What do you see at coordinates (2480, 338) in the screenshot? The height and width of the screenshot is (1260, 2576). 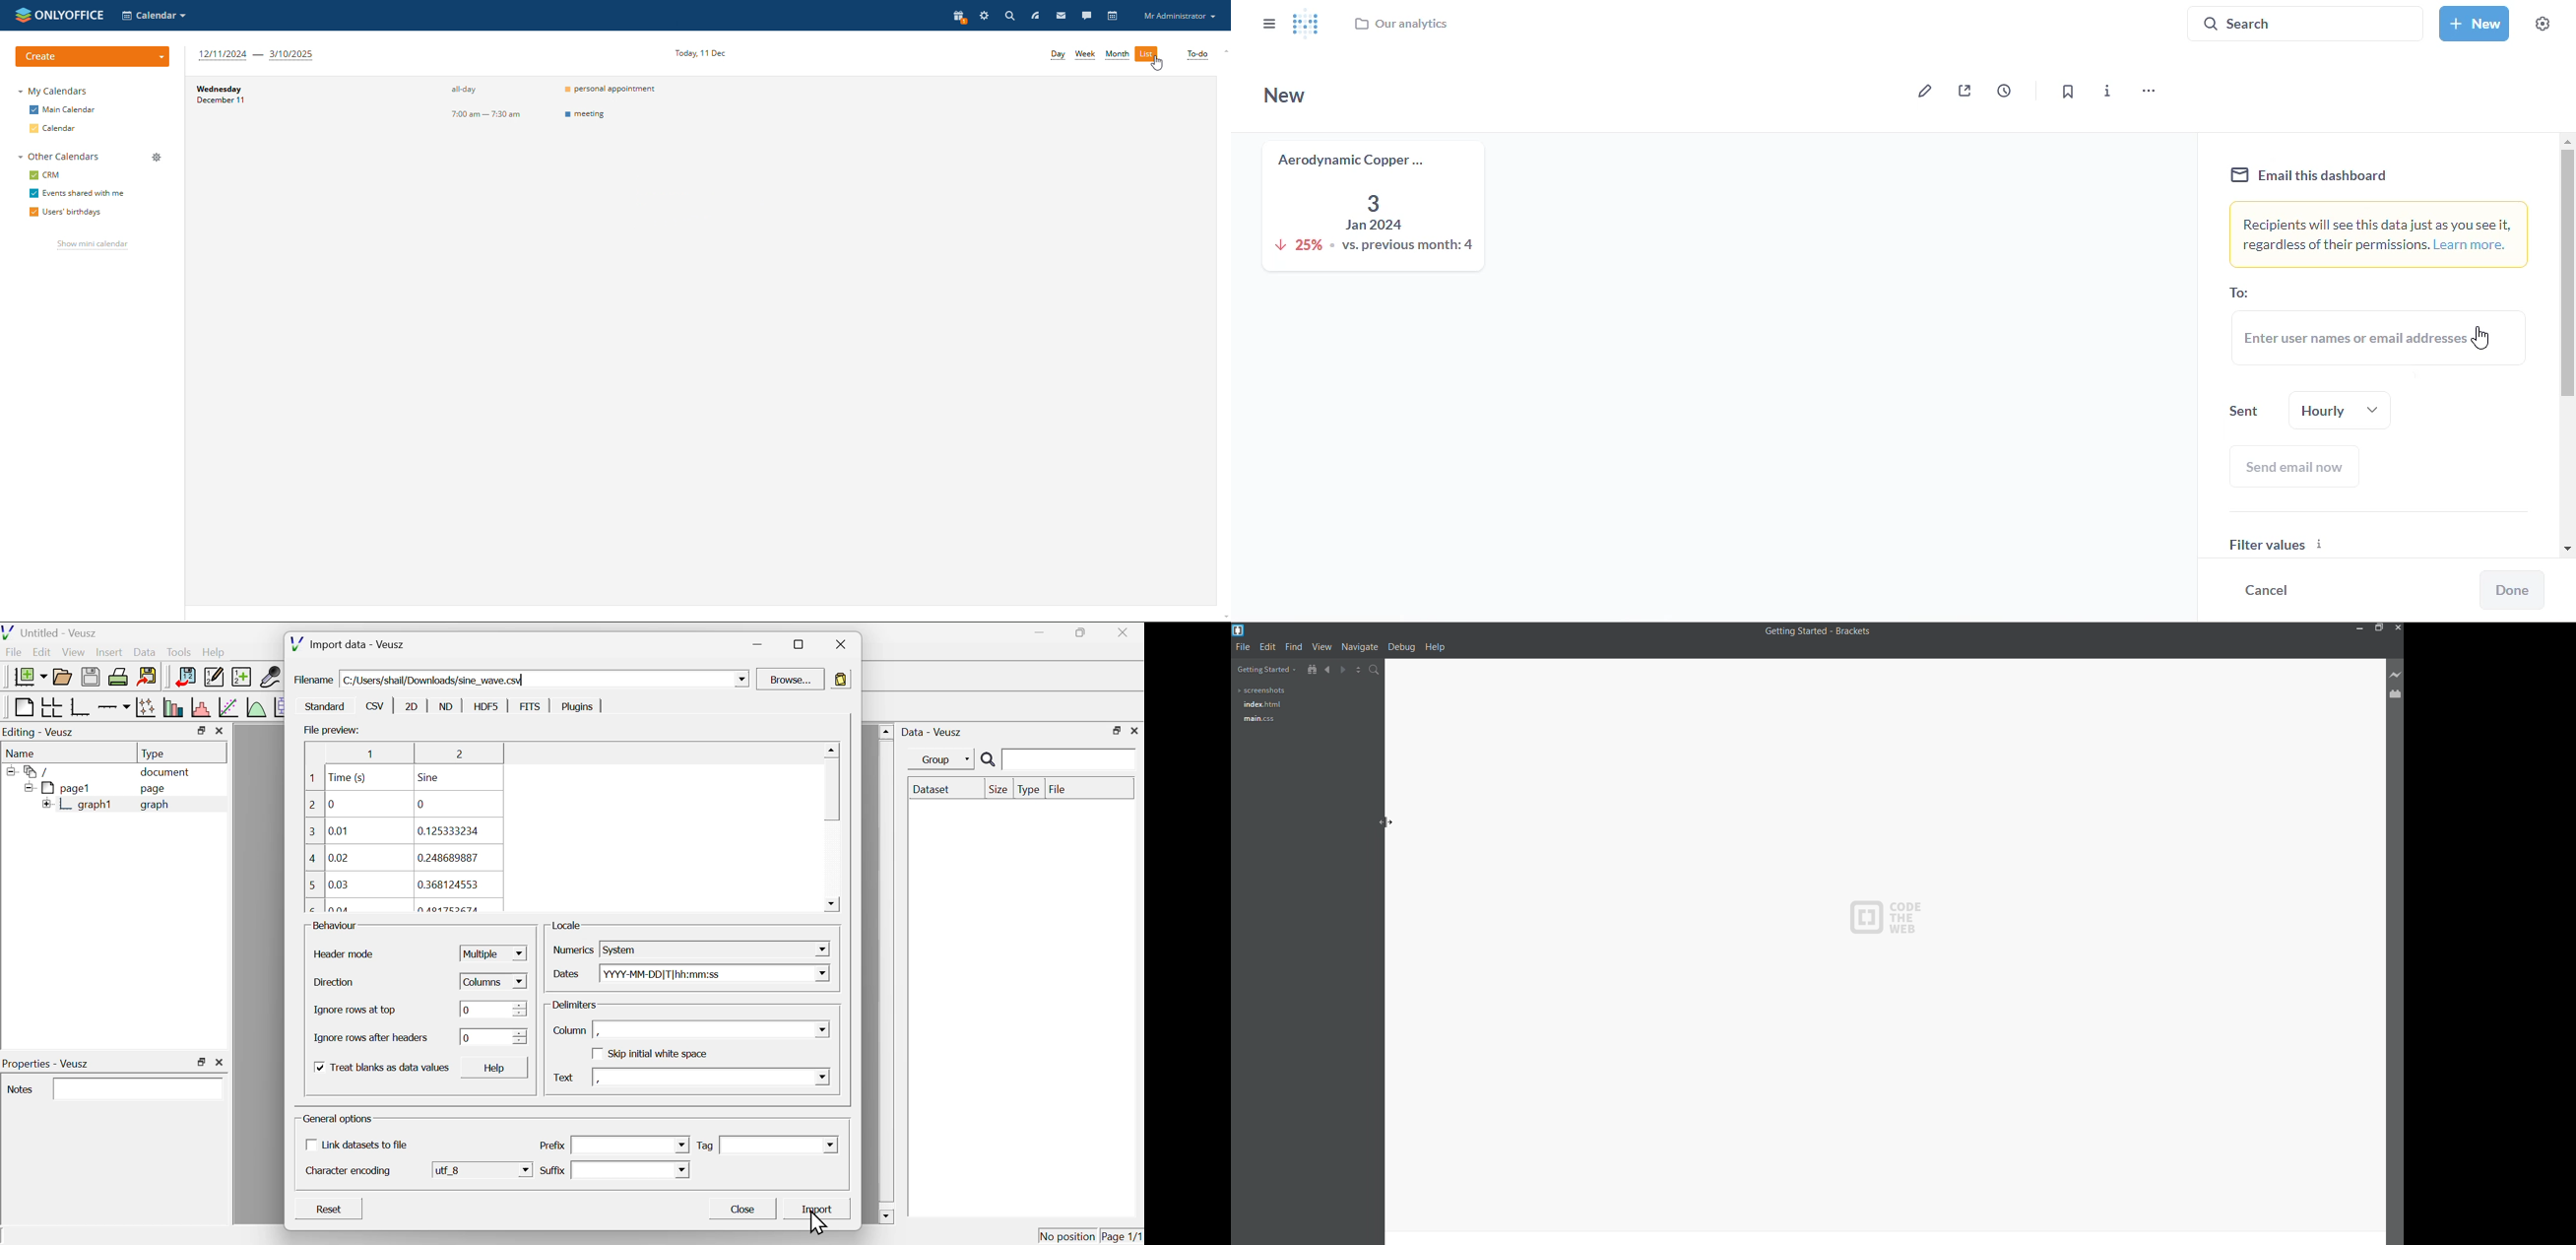 I see `cursor` at bounding box center [2480, 338].